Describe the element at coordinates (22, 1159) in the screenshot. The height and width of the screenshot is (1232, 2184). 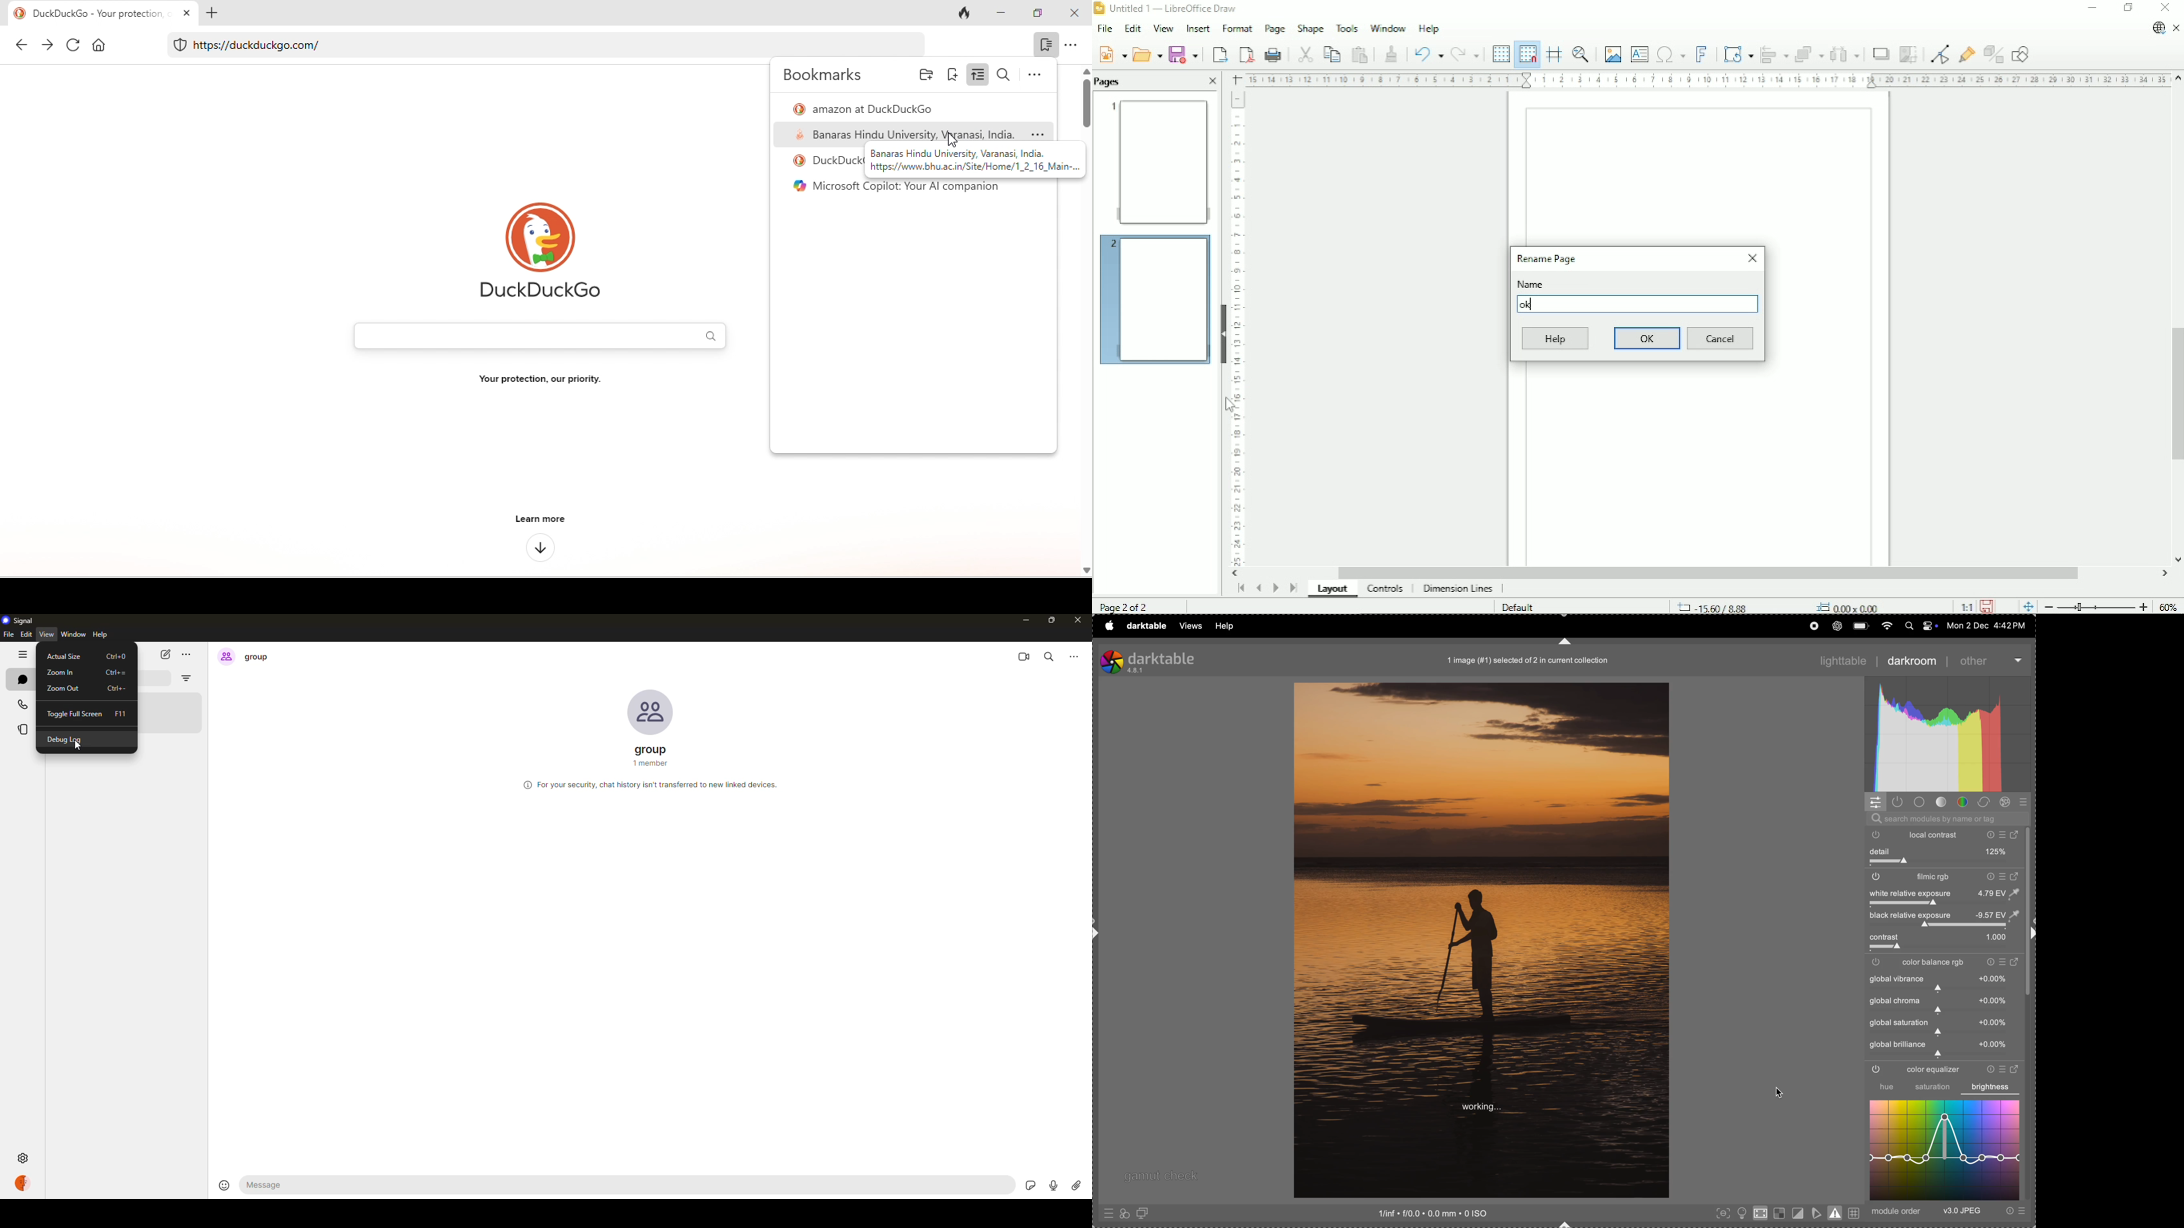
I see `settings` at that location.